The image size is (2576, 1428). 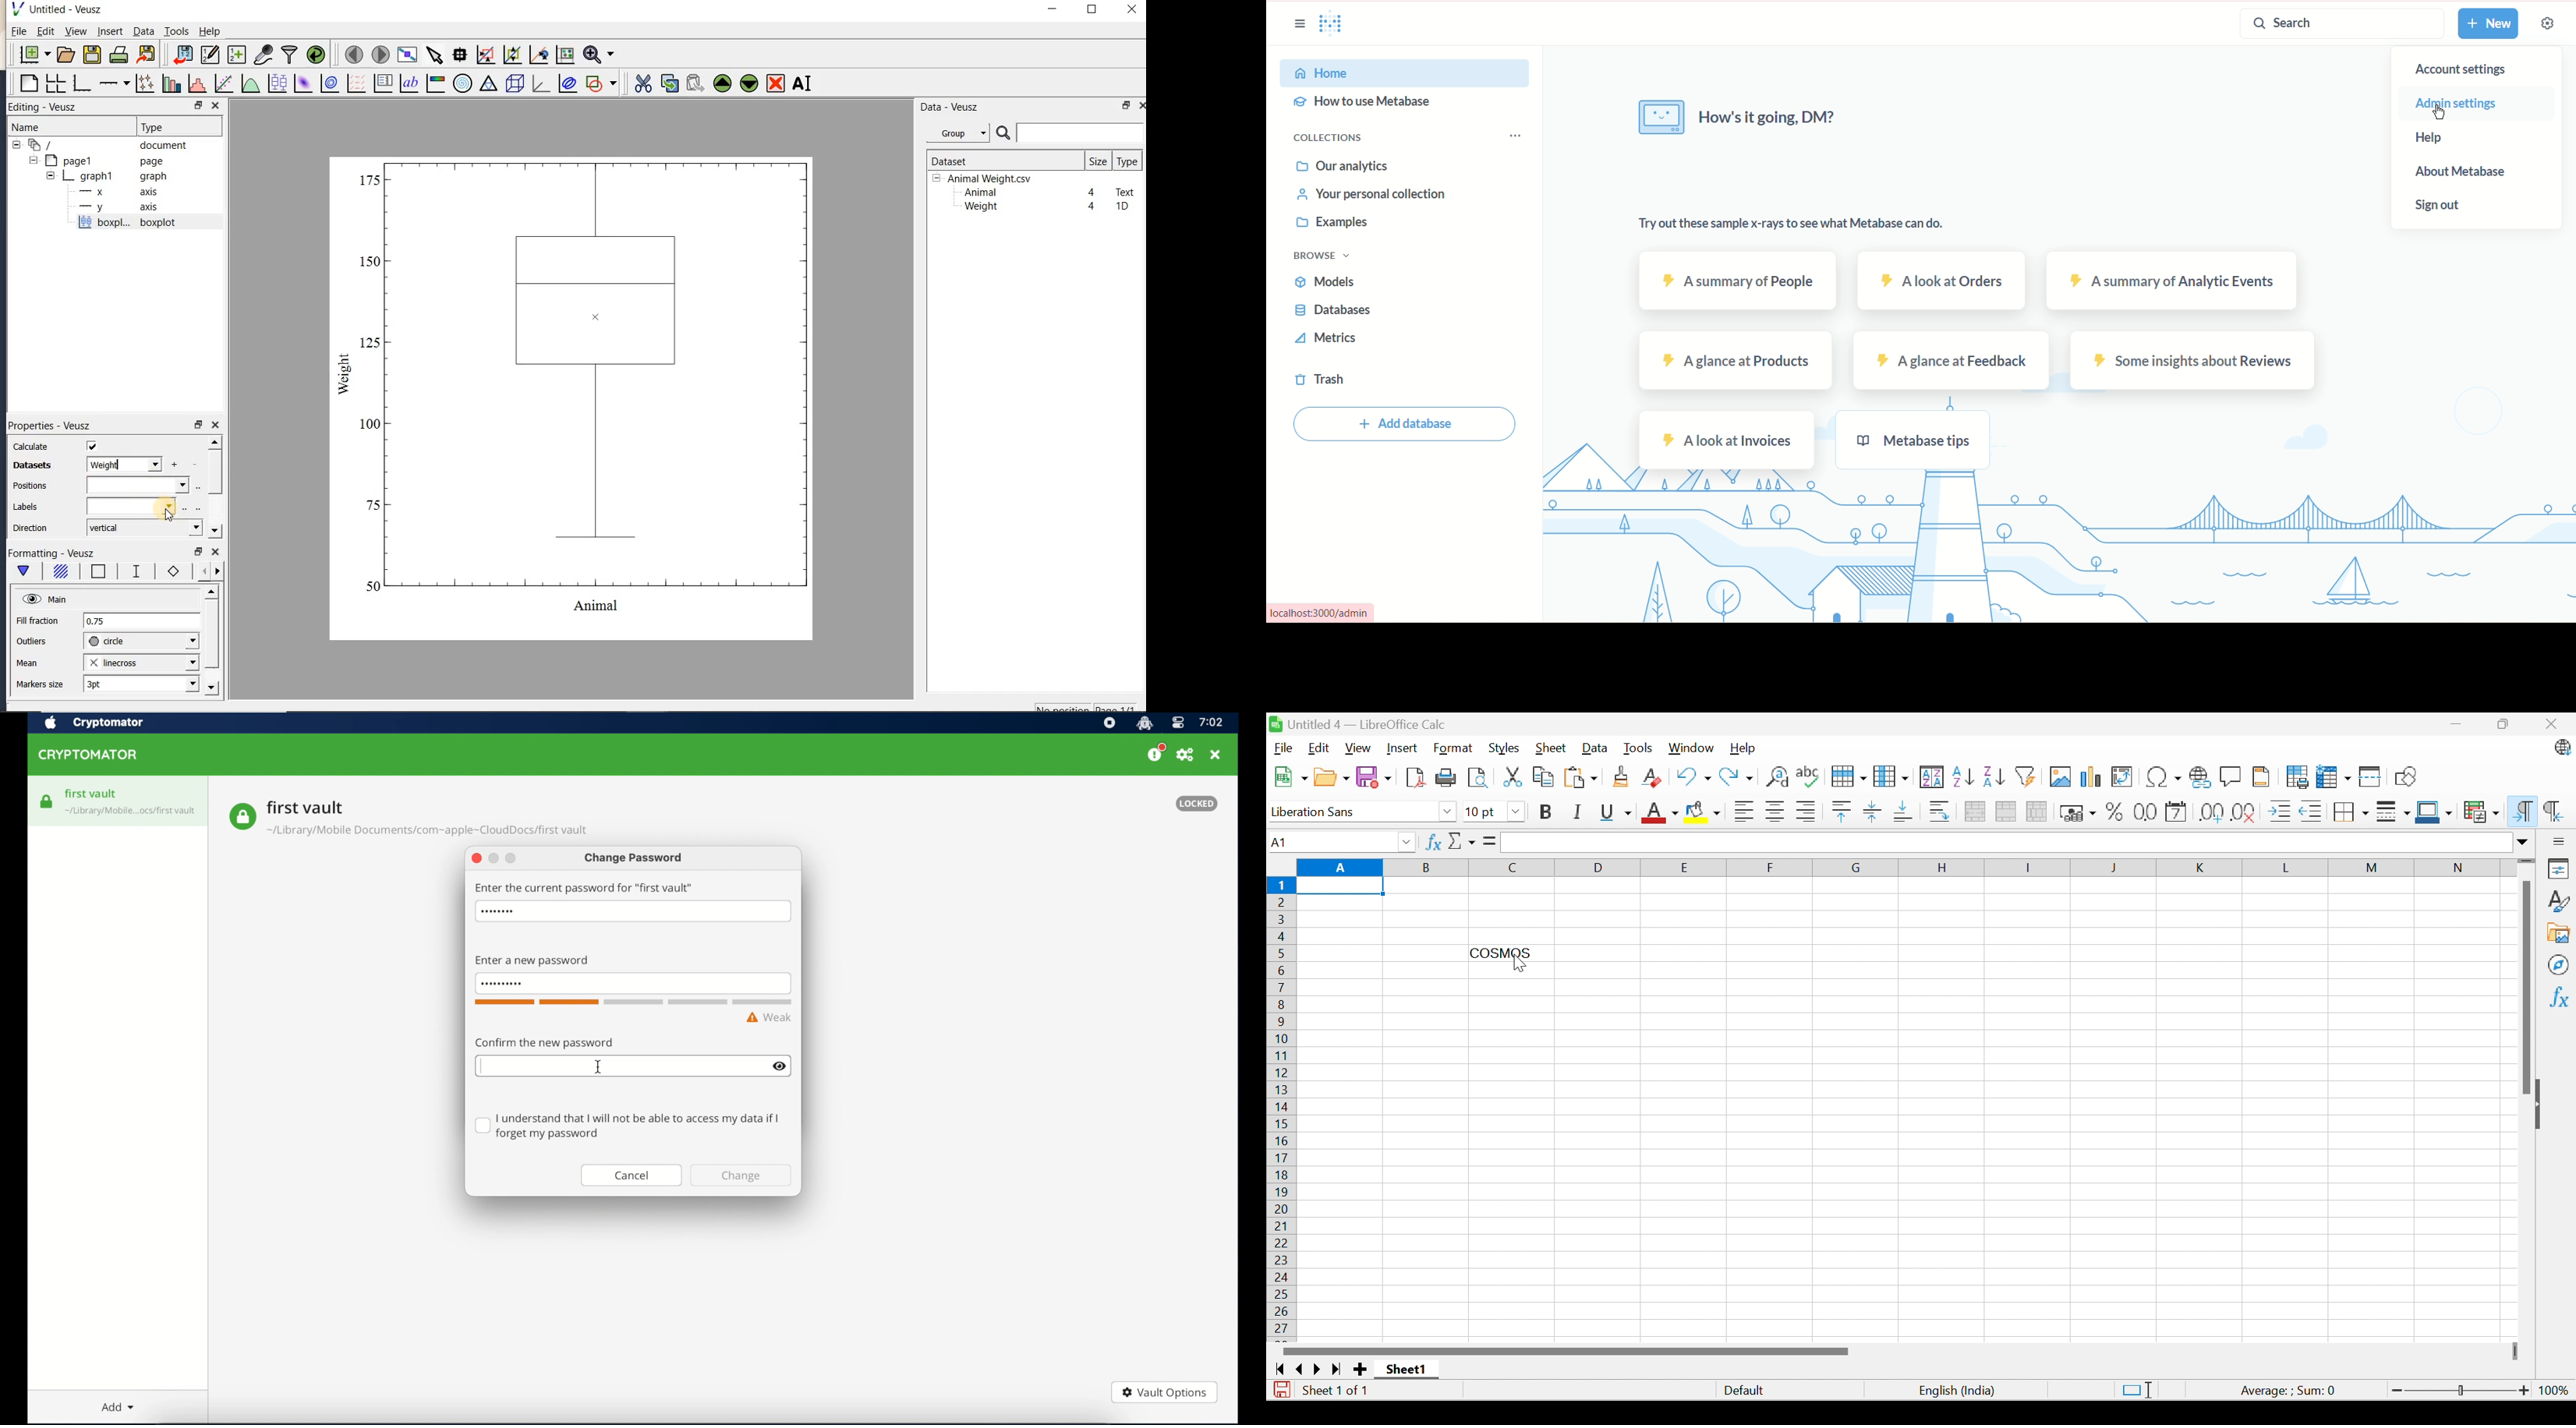 What do you see at coordinates (1288, 842) in the screenshot?
I see `A1` at bounding box center [1288, 842].